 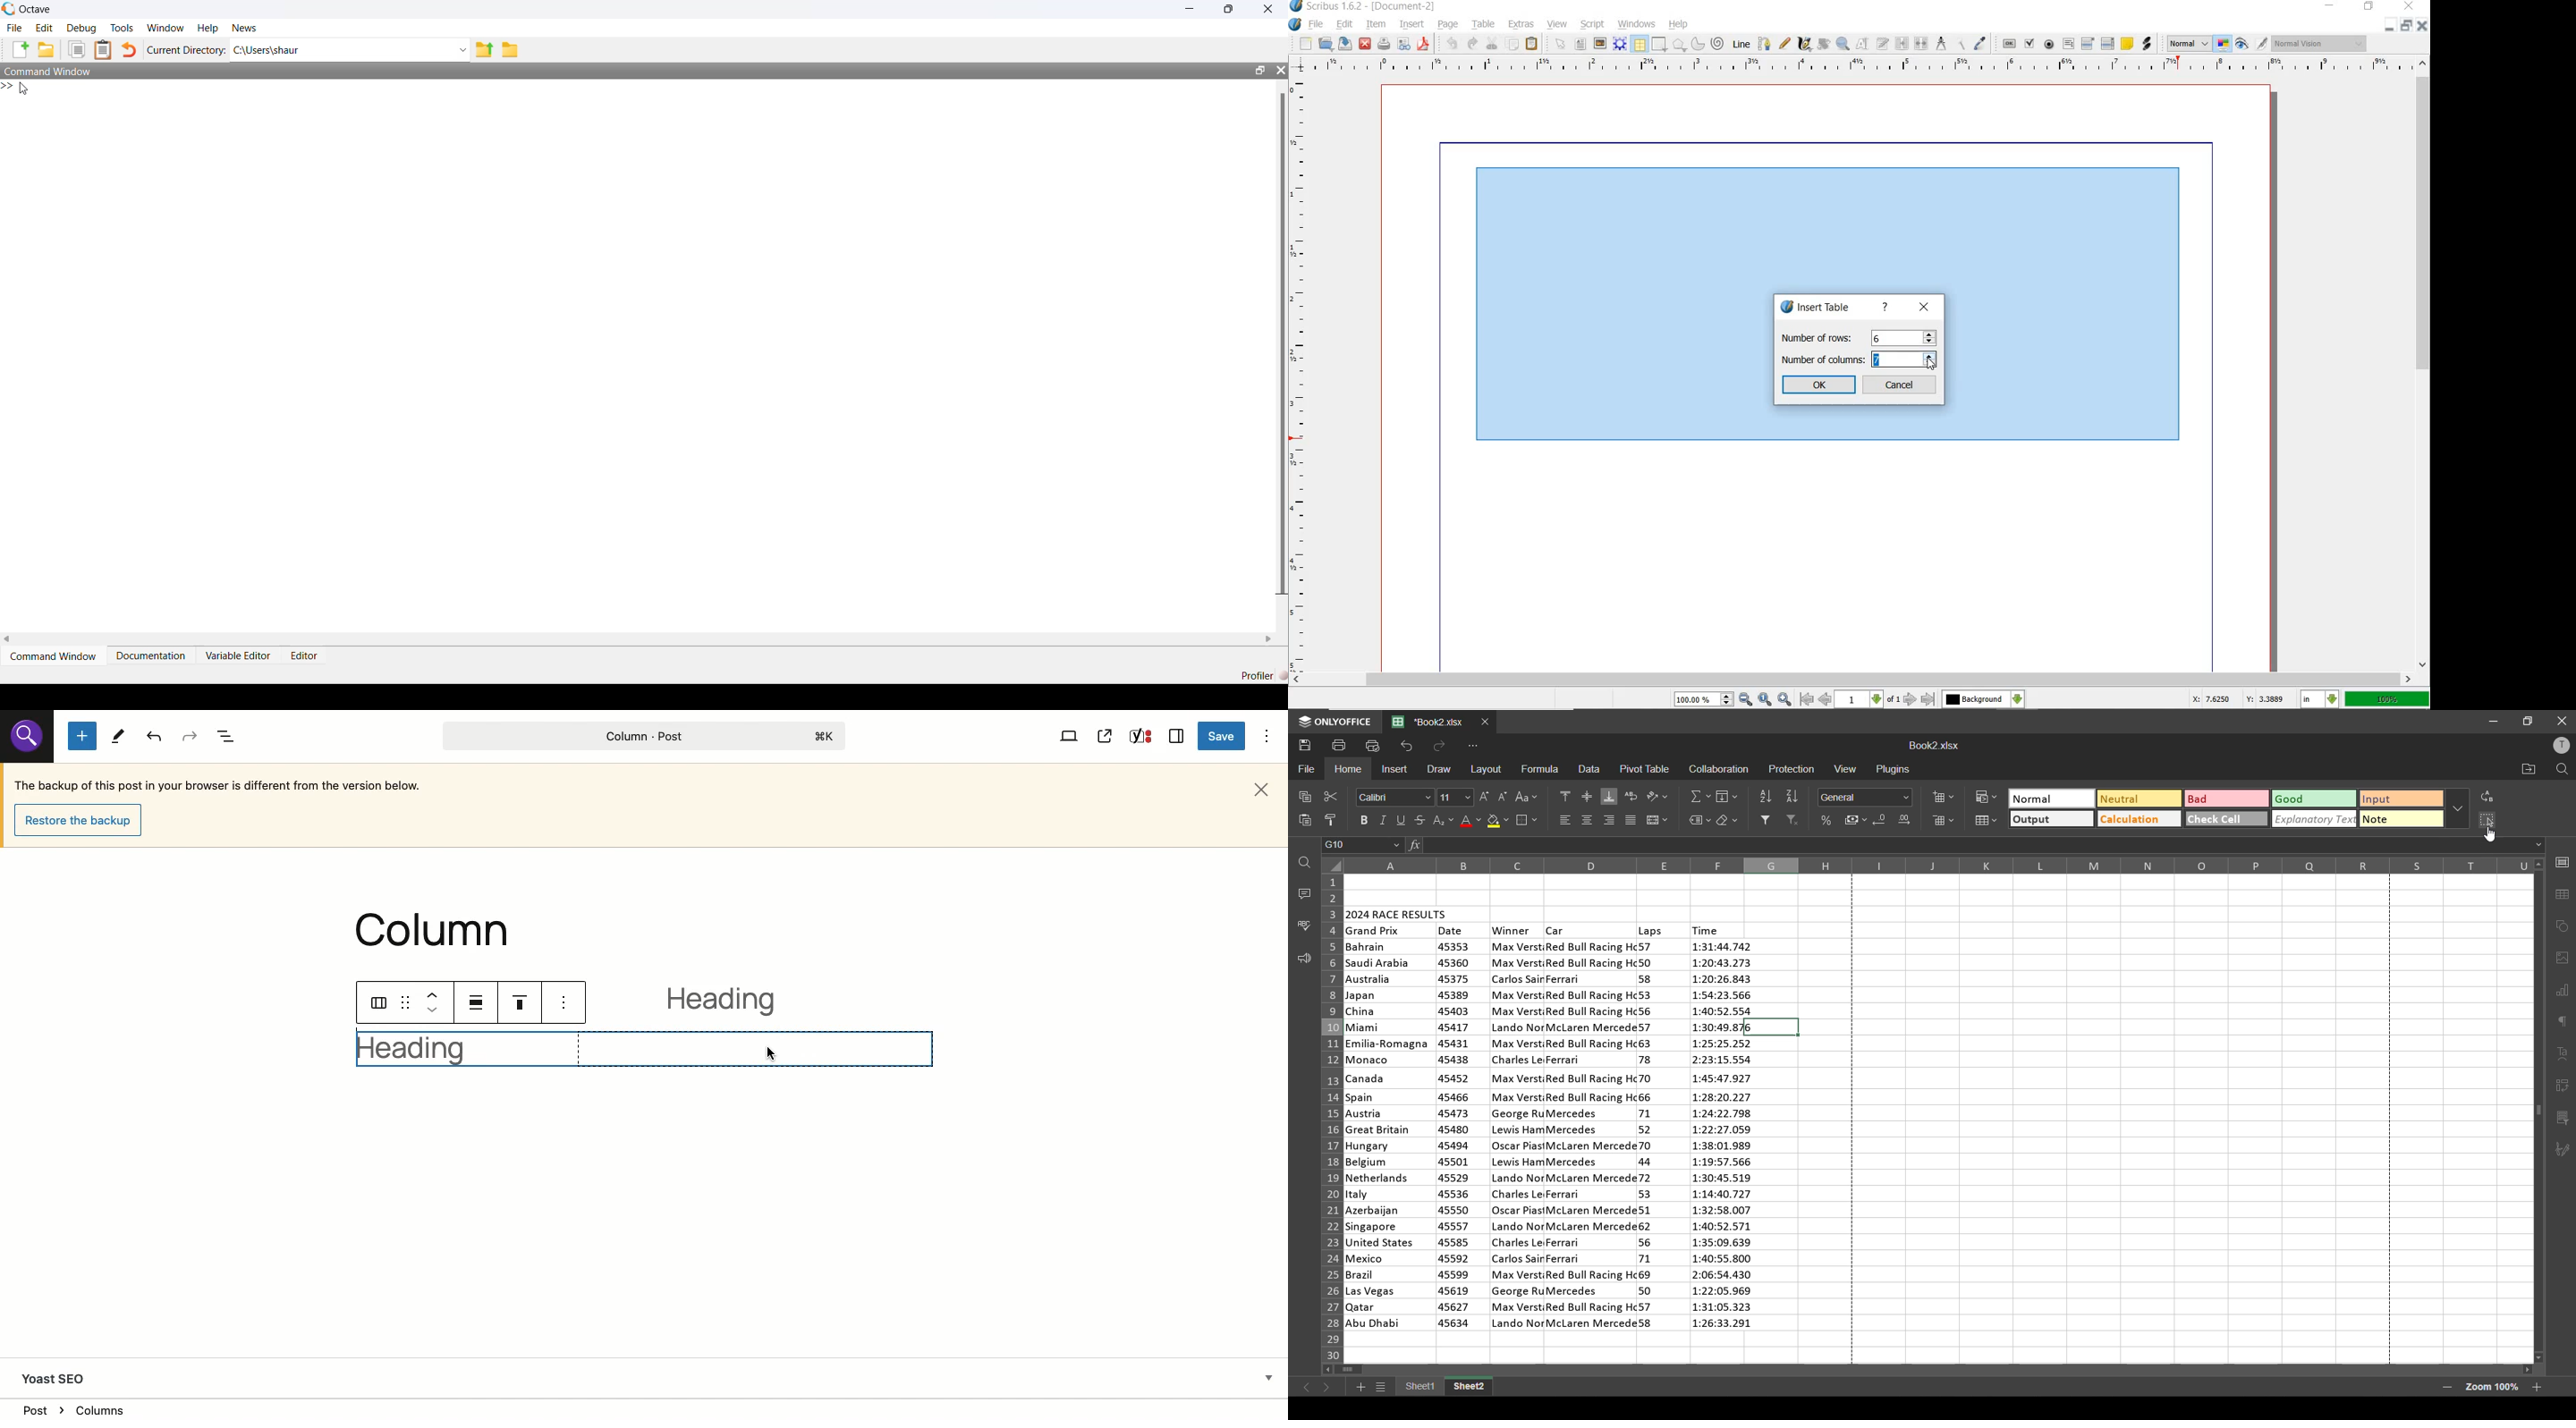 What do you see at coordinates (1268, 735) in the screenshot?
I see `Options` at bounding box center [1268, 735].